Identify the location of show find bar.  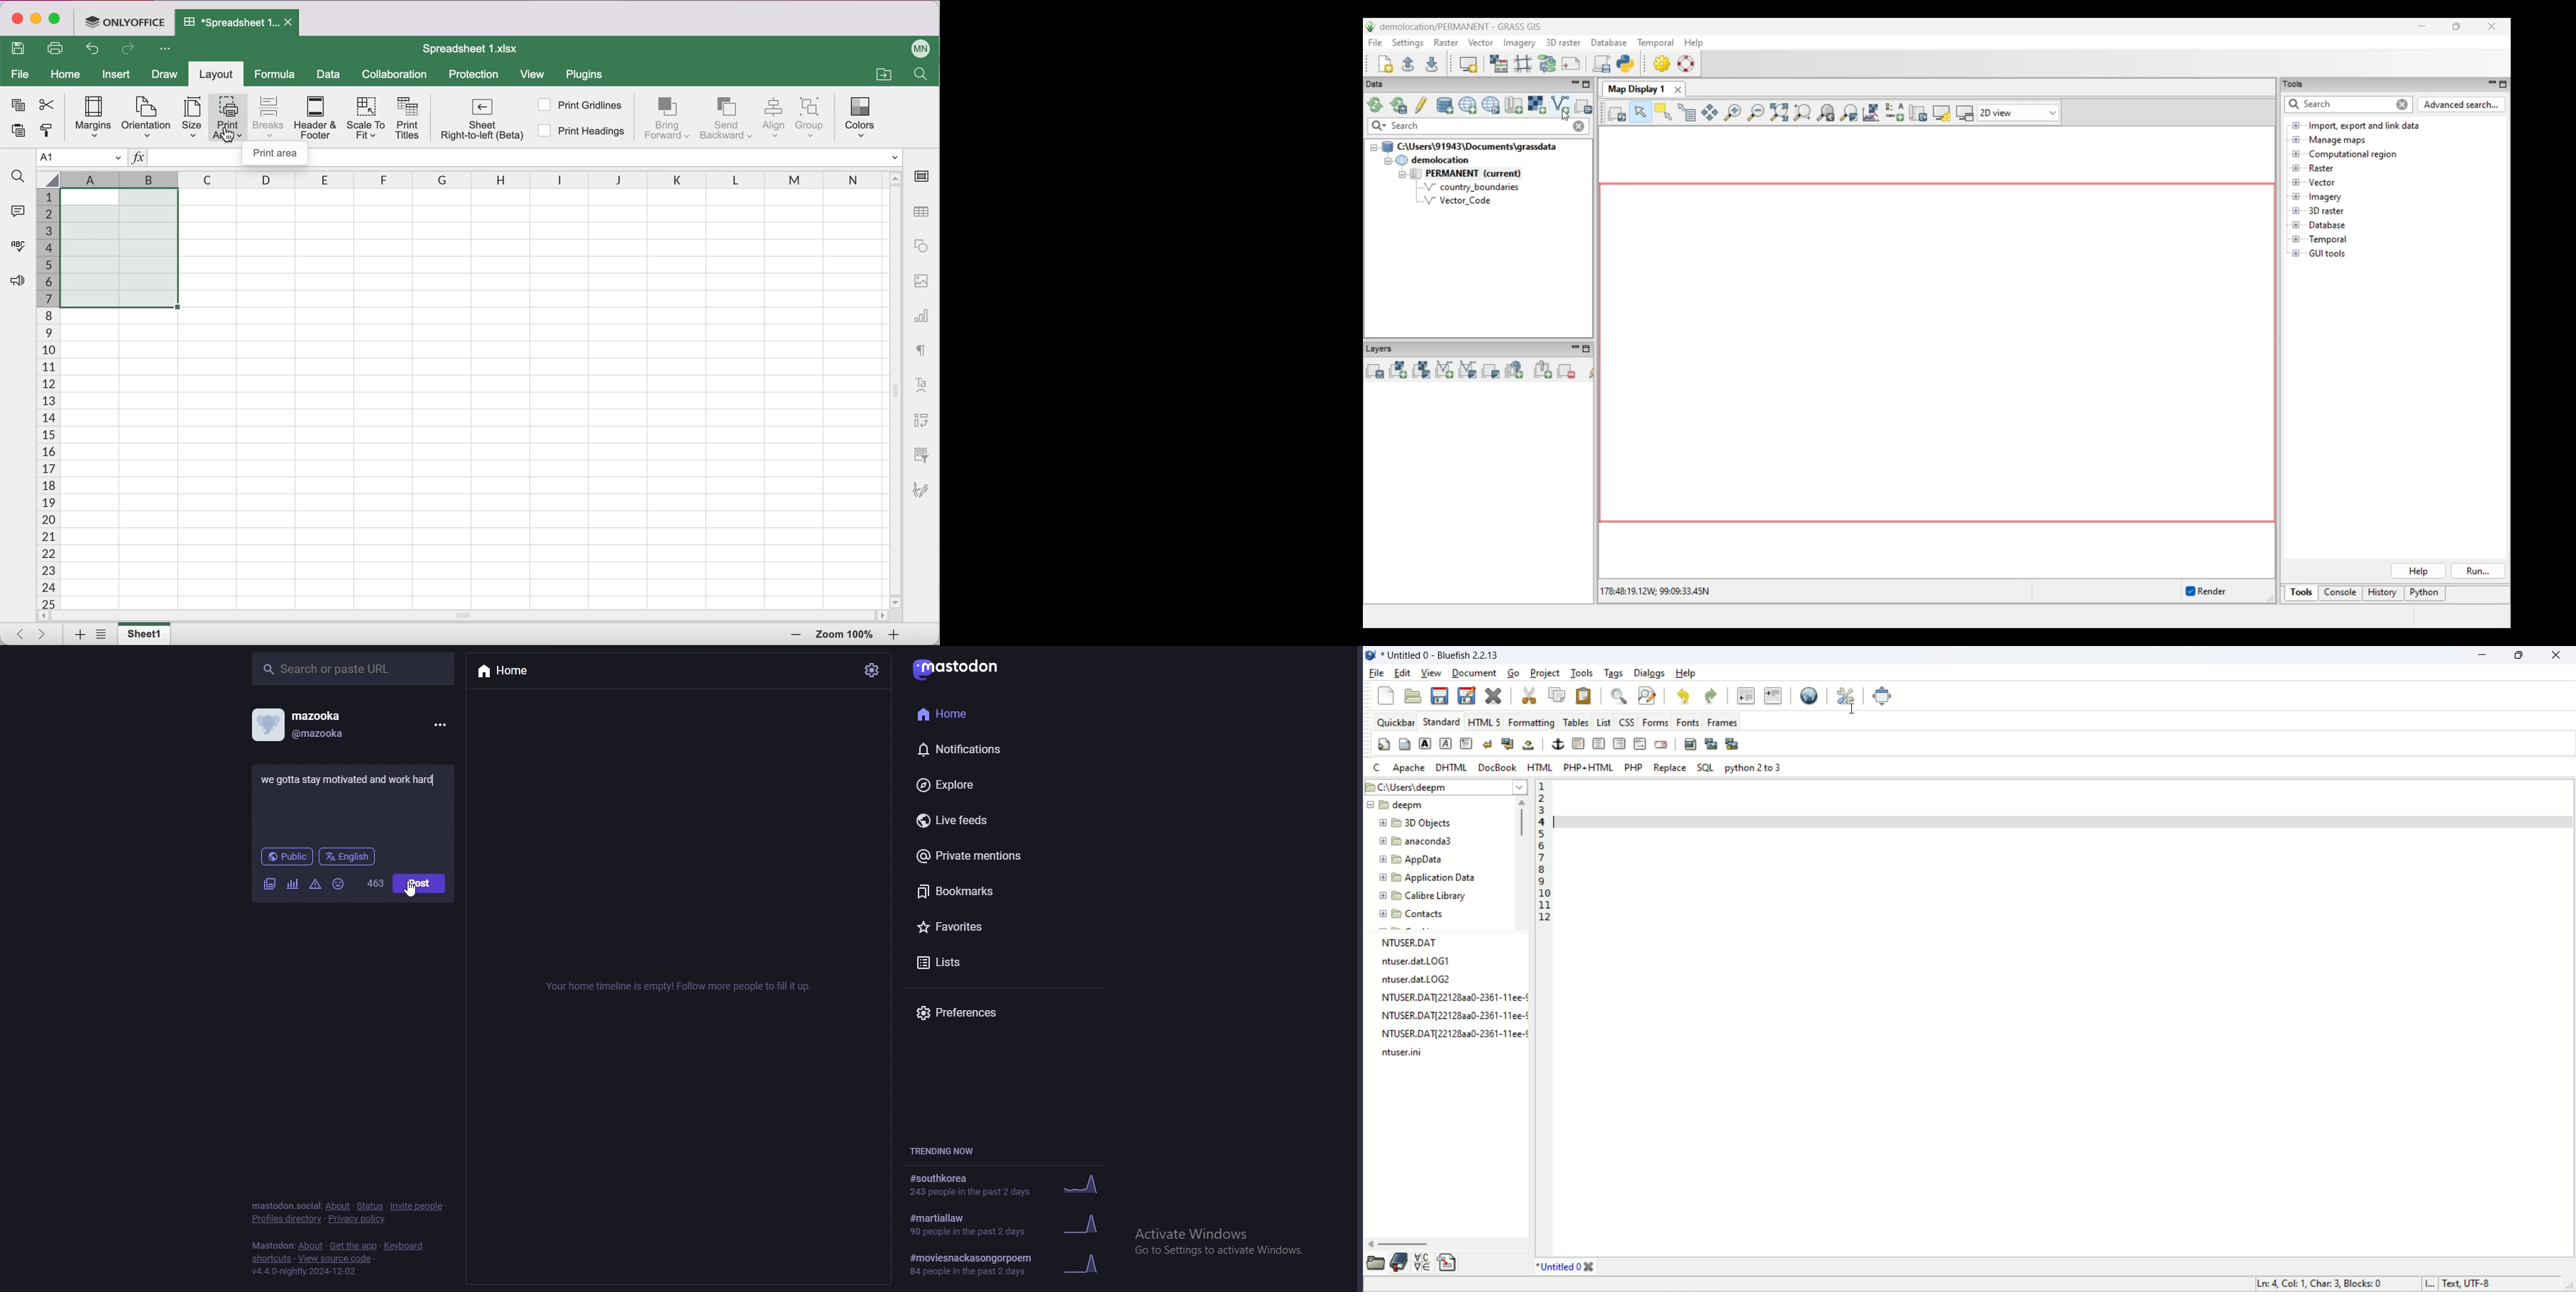
(1619, 695).